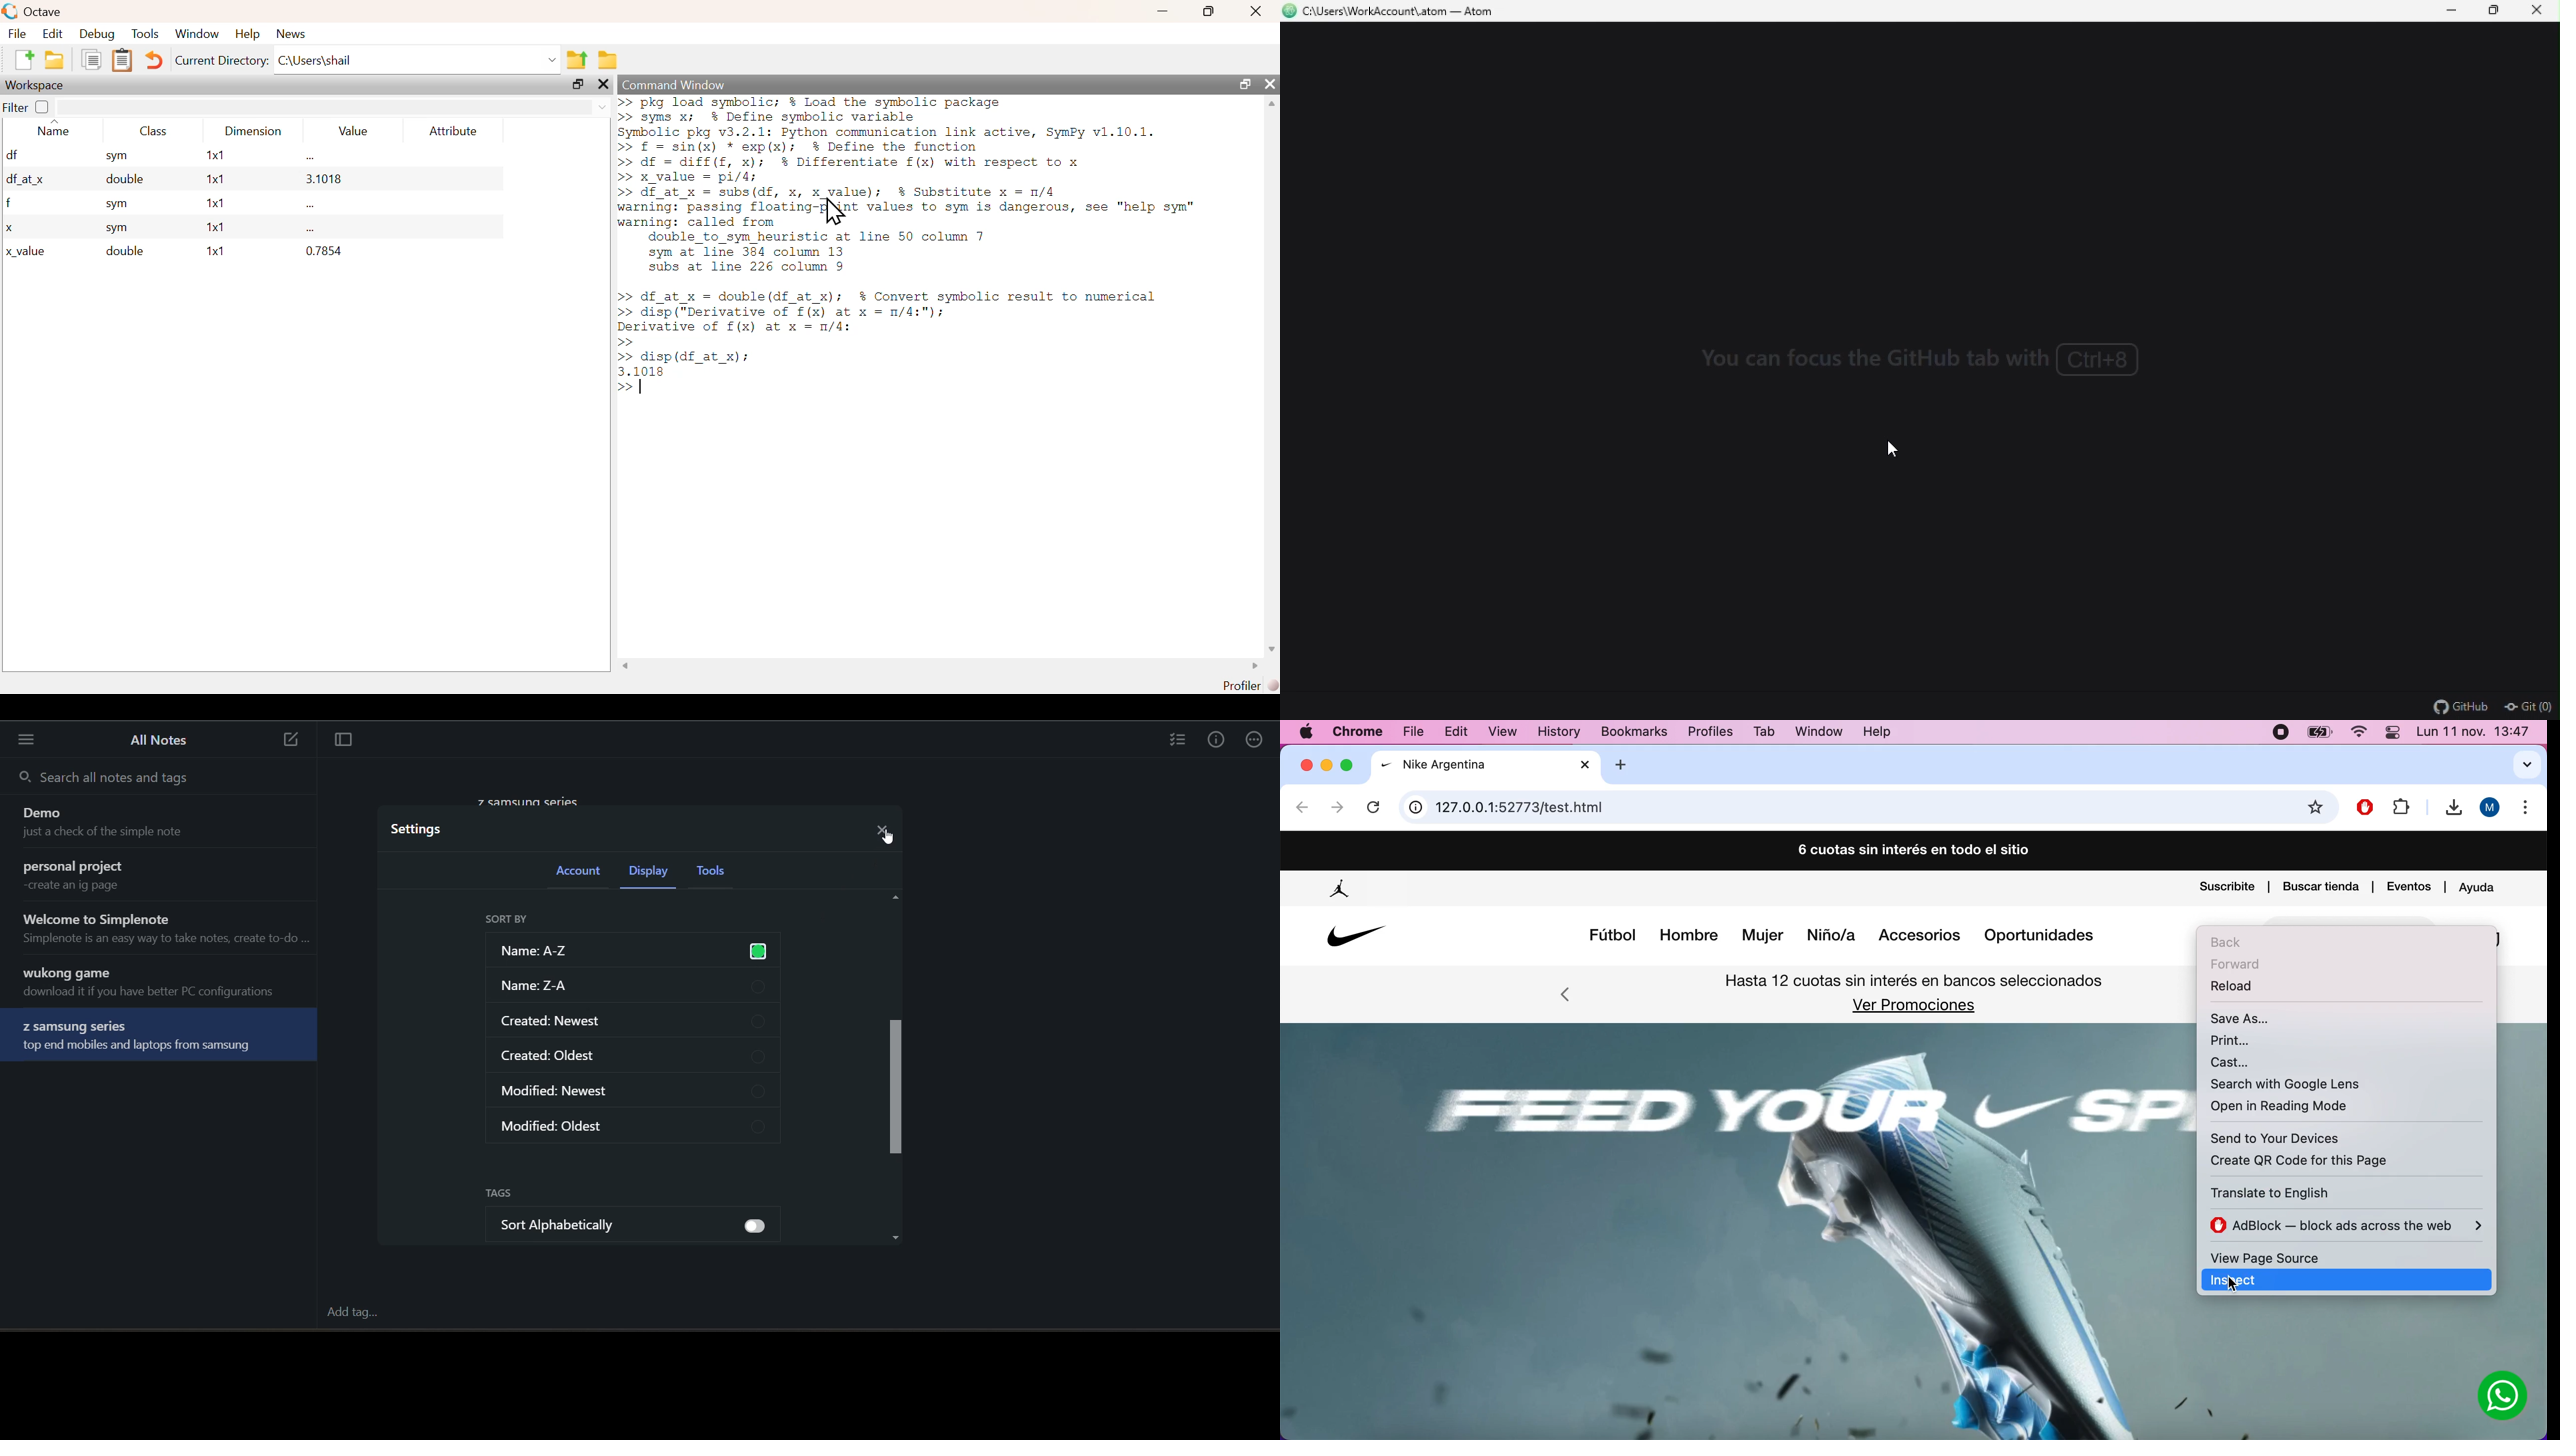 This screenshot has height=1456, width=2576. I want to click on Website Menu, so click(1843, 938).